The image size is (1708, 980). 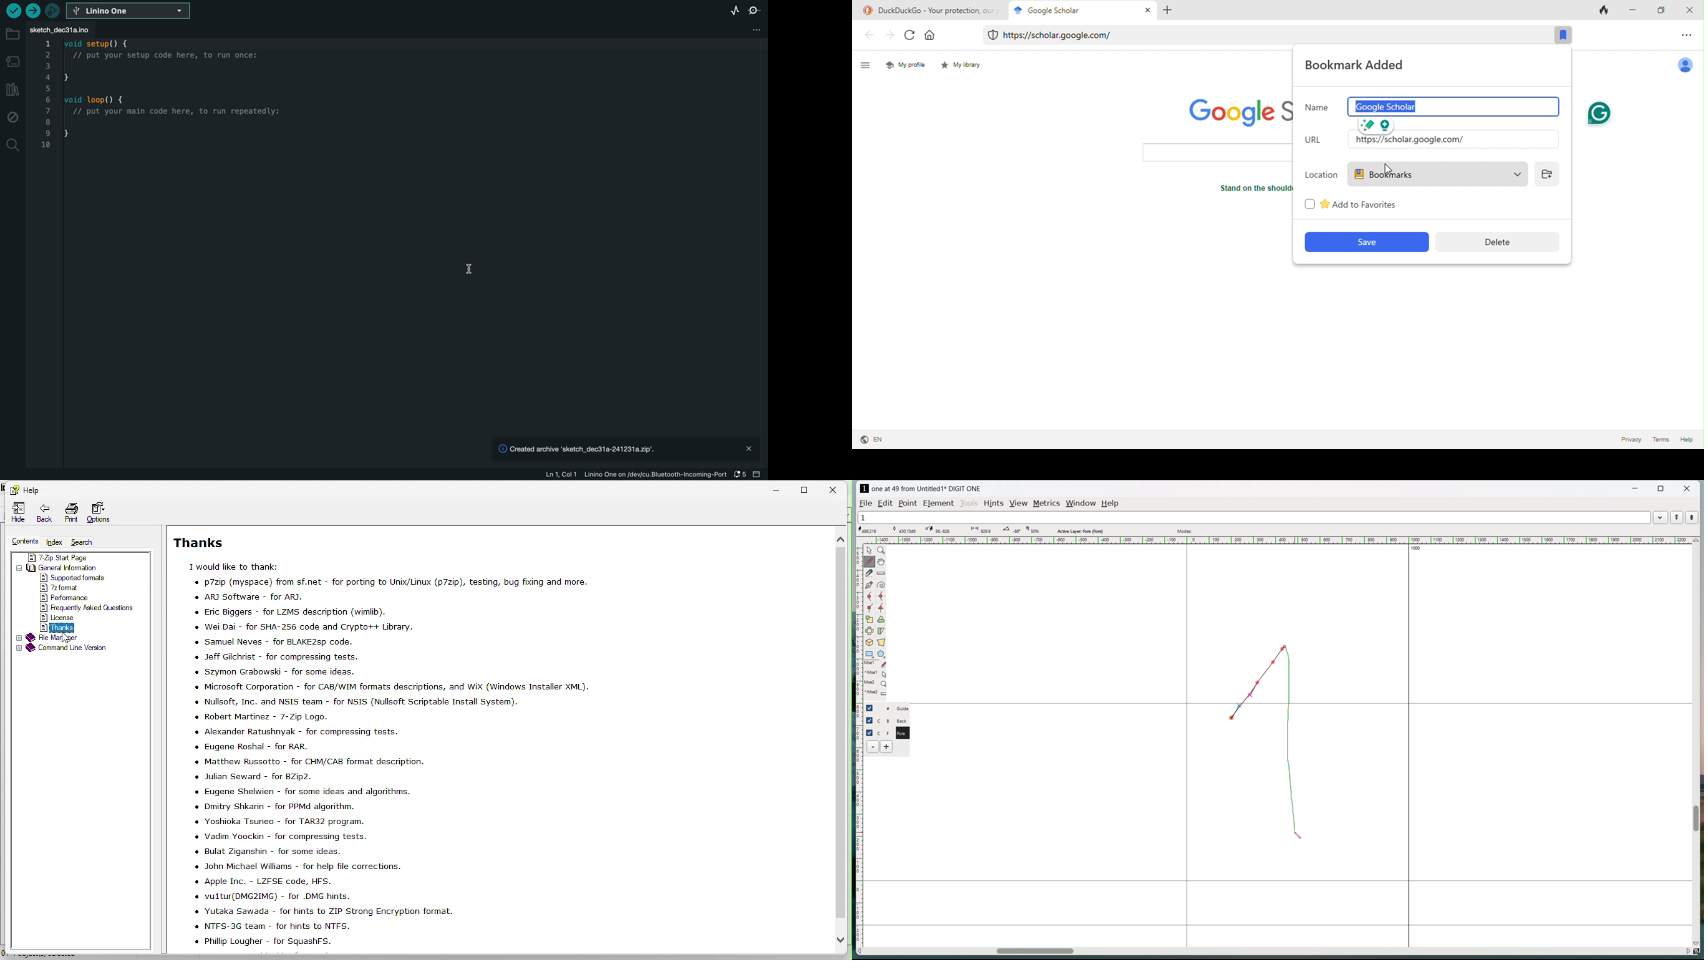 I want to click on option, so click(x=1690, y=36).